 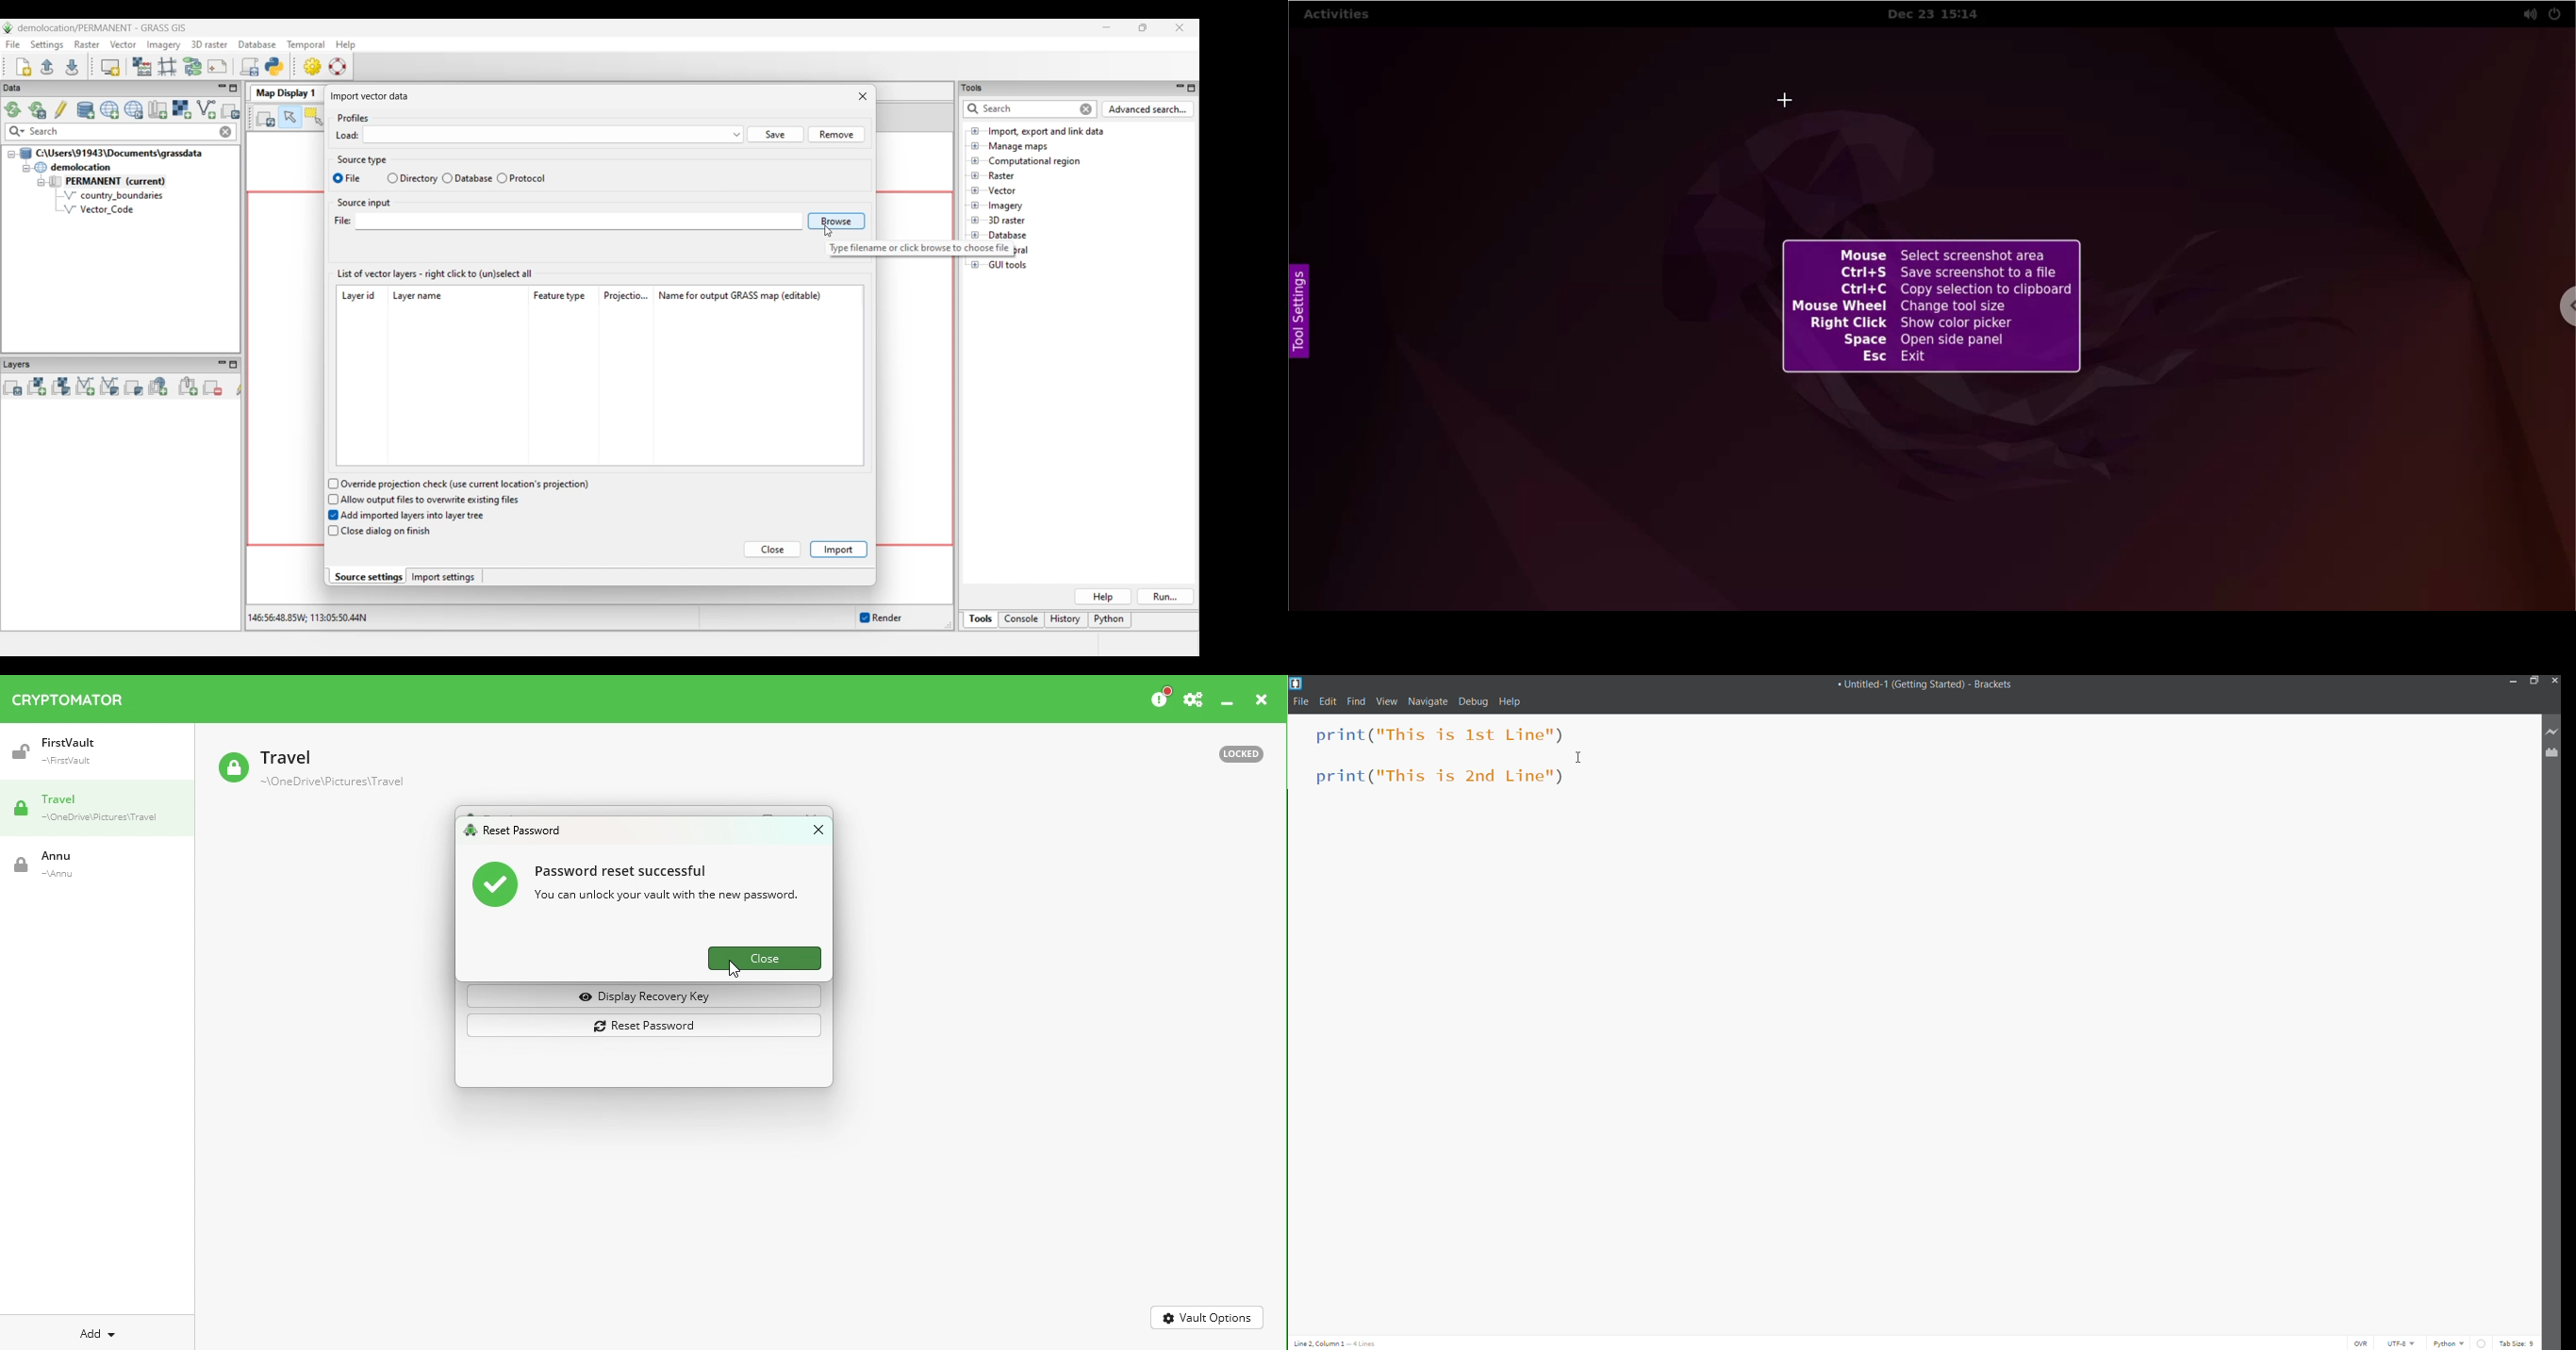 What do you see at coordinates (1938, 688) in the screenshot?
I see `+ Untitled-1 (Getting Started) - Brackets` at bounding box center [1938, 688].